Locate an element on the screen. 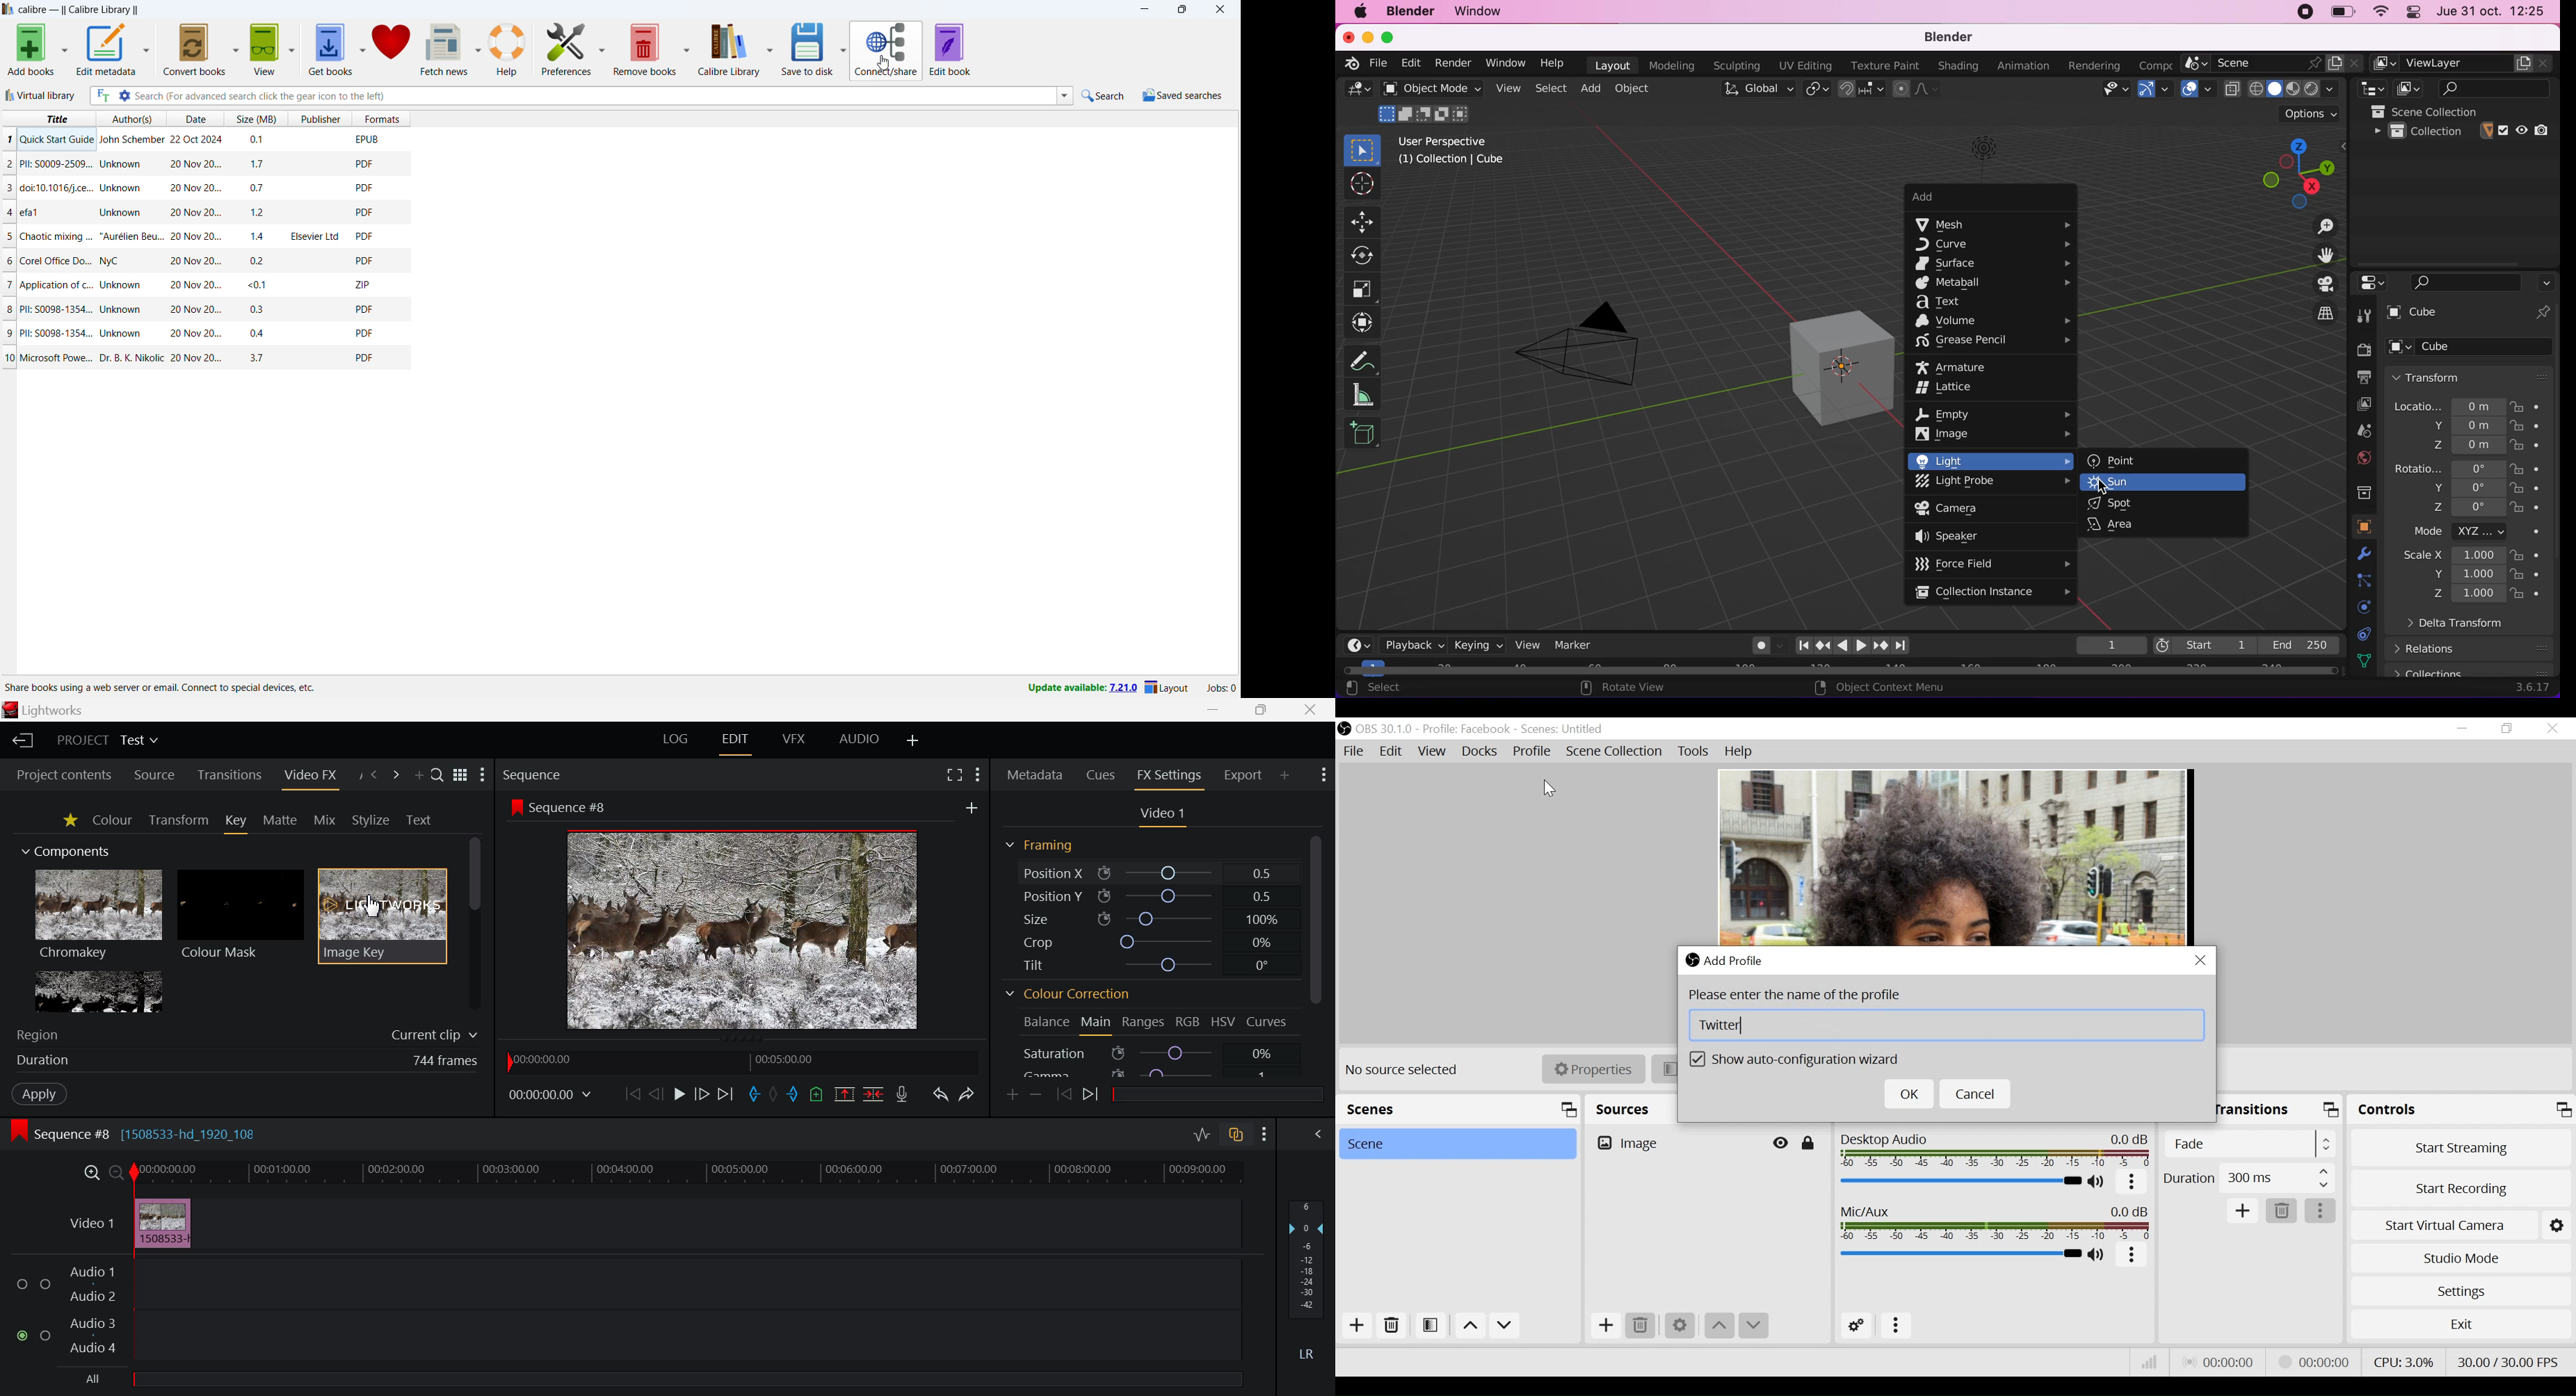 This screenshot has width=2576, height=1400. options is located at coordinates (2311, 113).